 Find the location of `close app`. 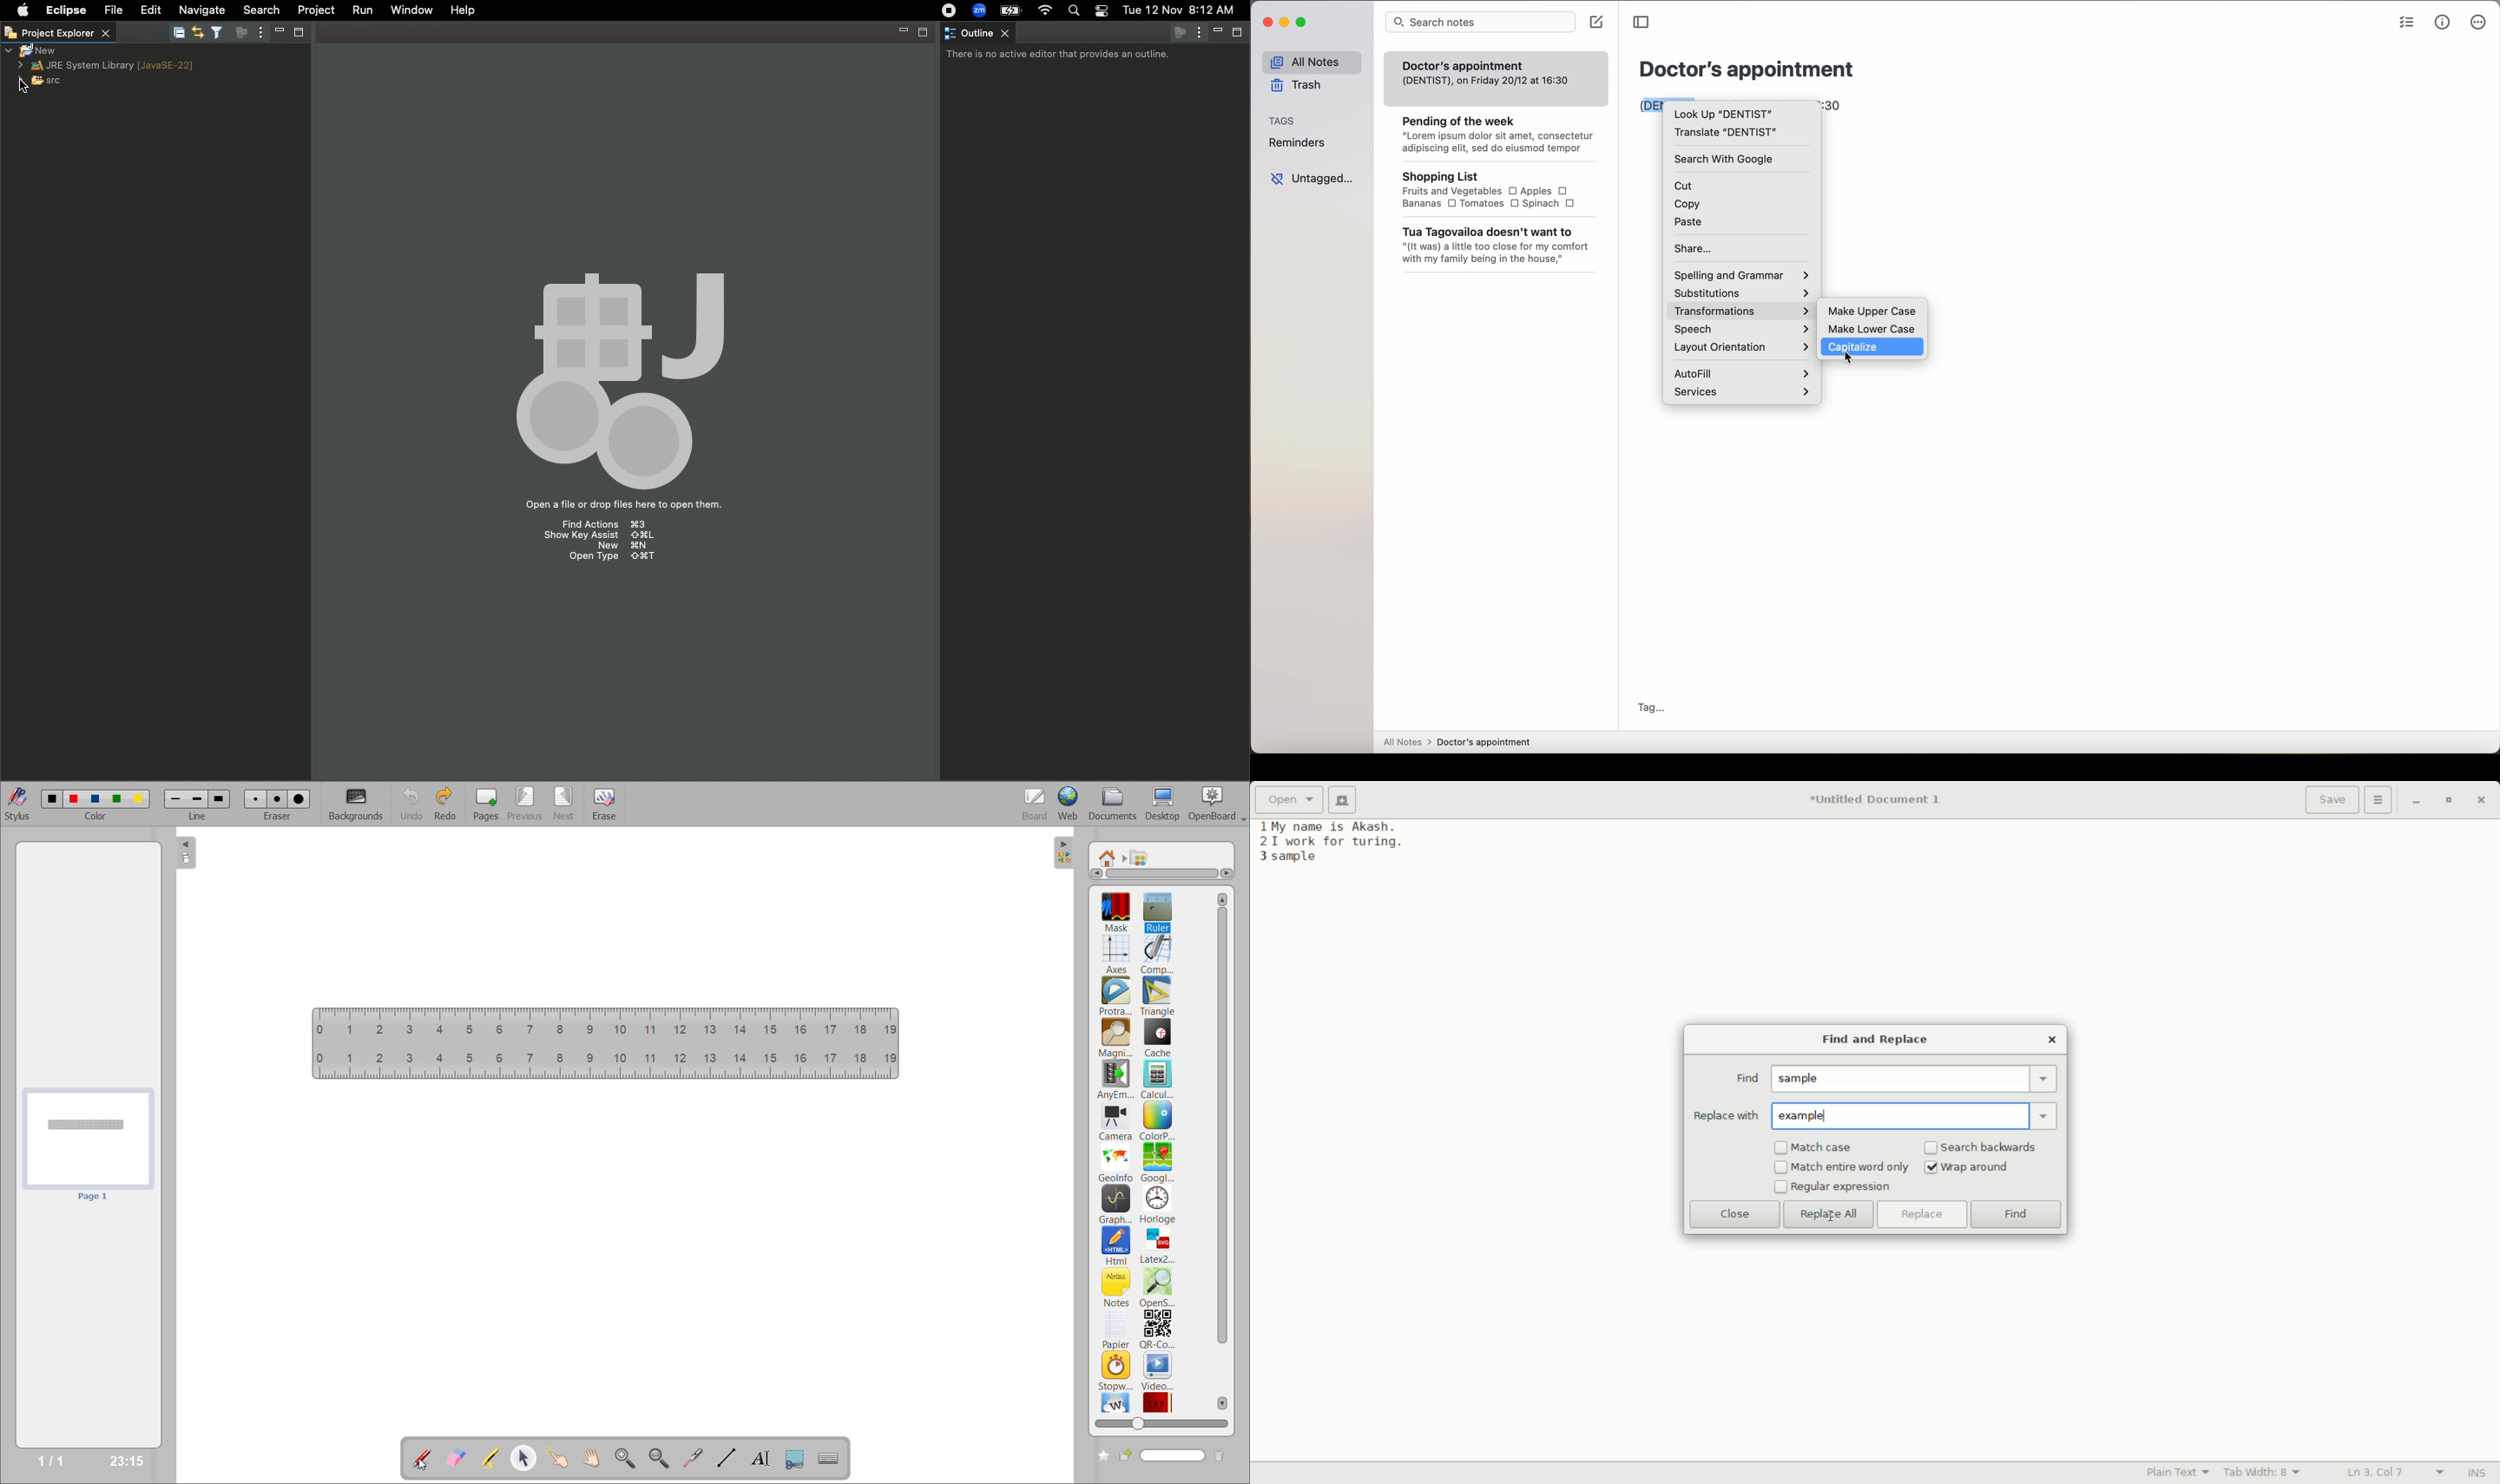

close app is located at coordinates (1267, 22).